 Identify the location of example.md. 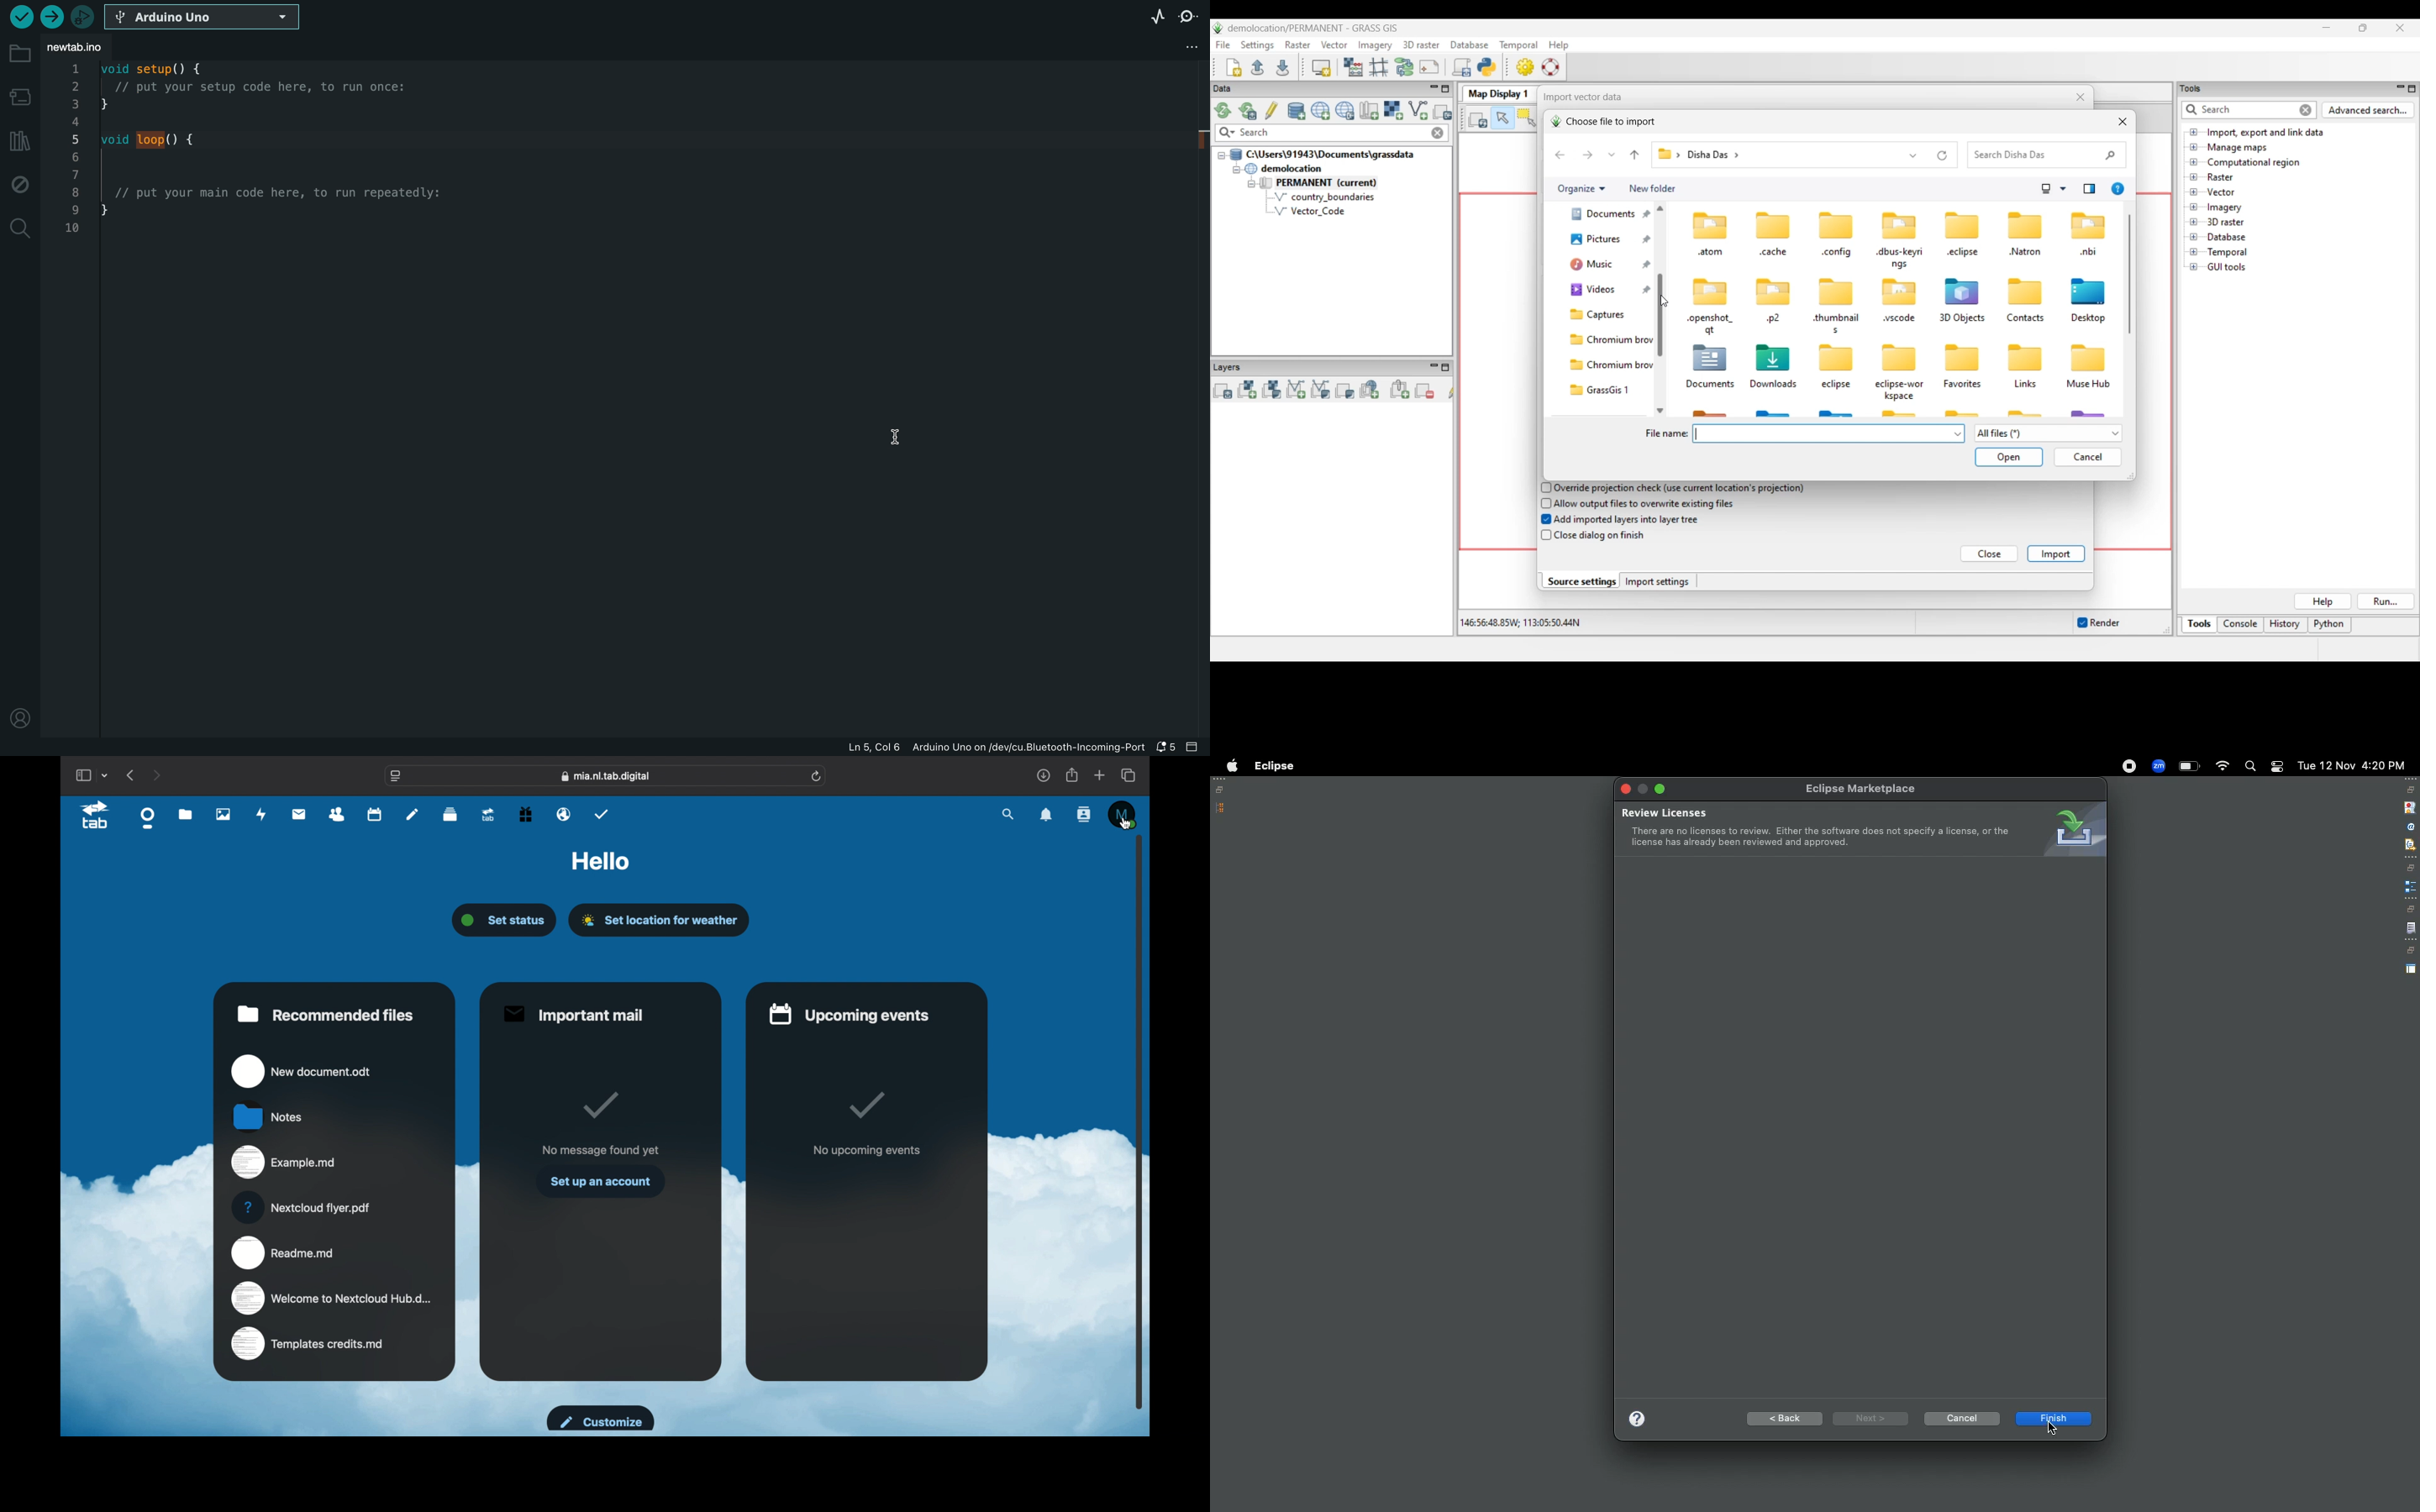
(285, 1162).